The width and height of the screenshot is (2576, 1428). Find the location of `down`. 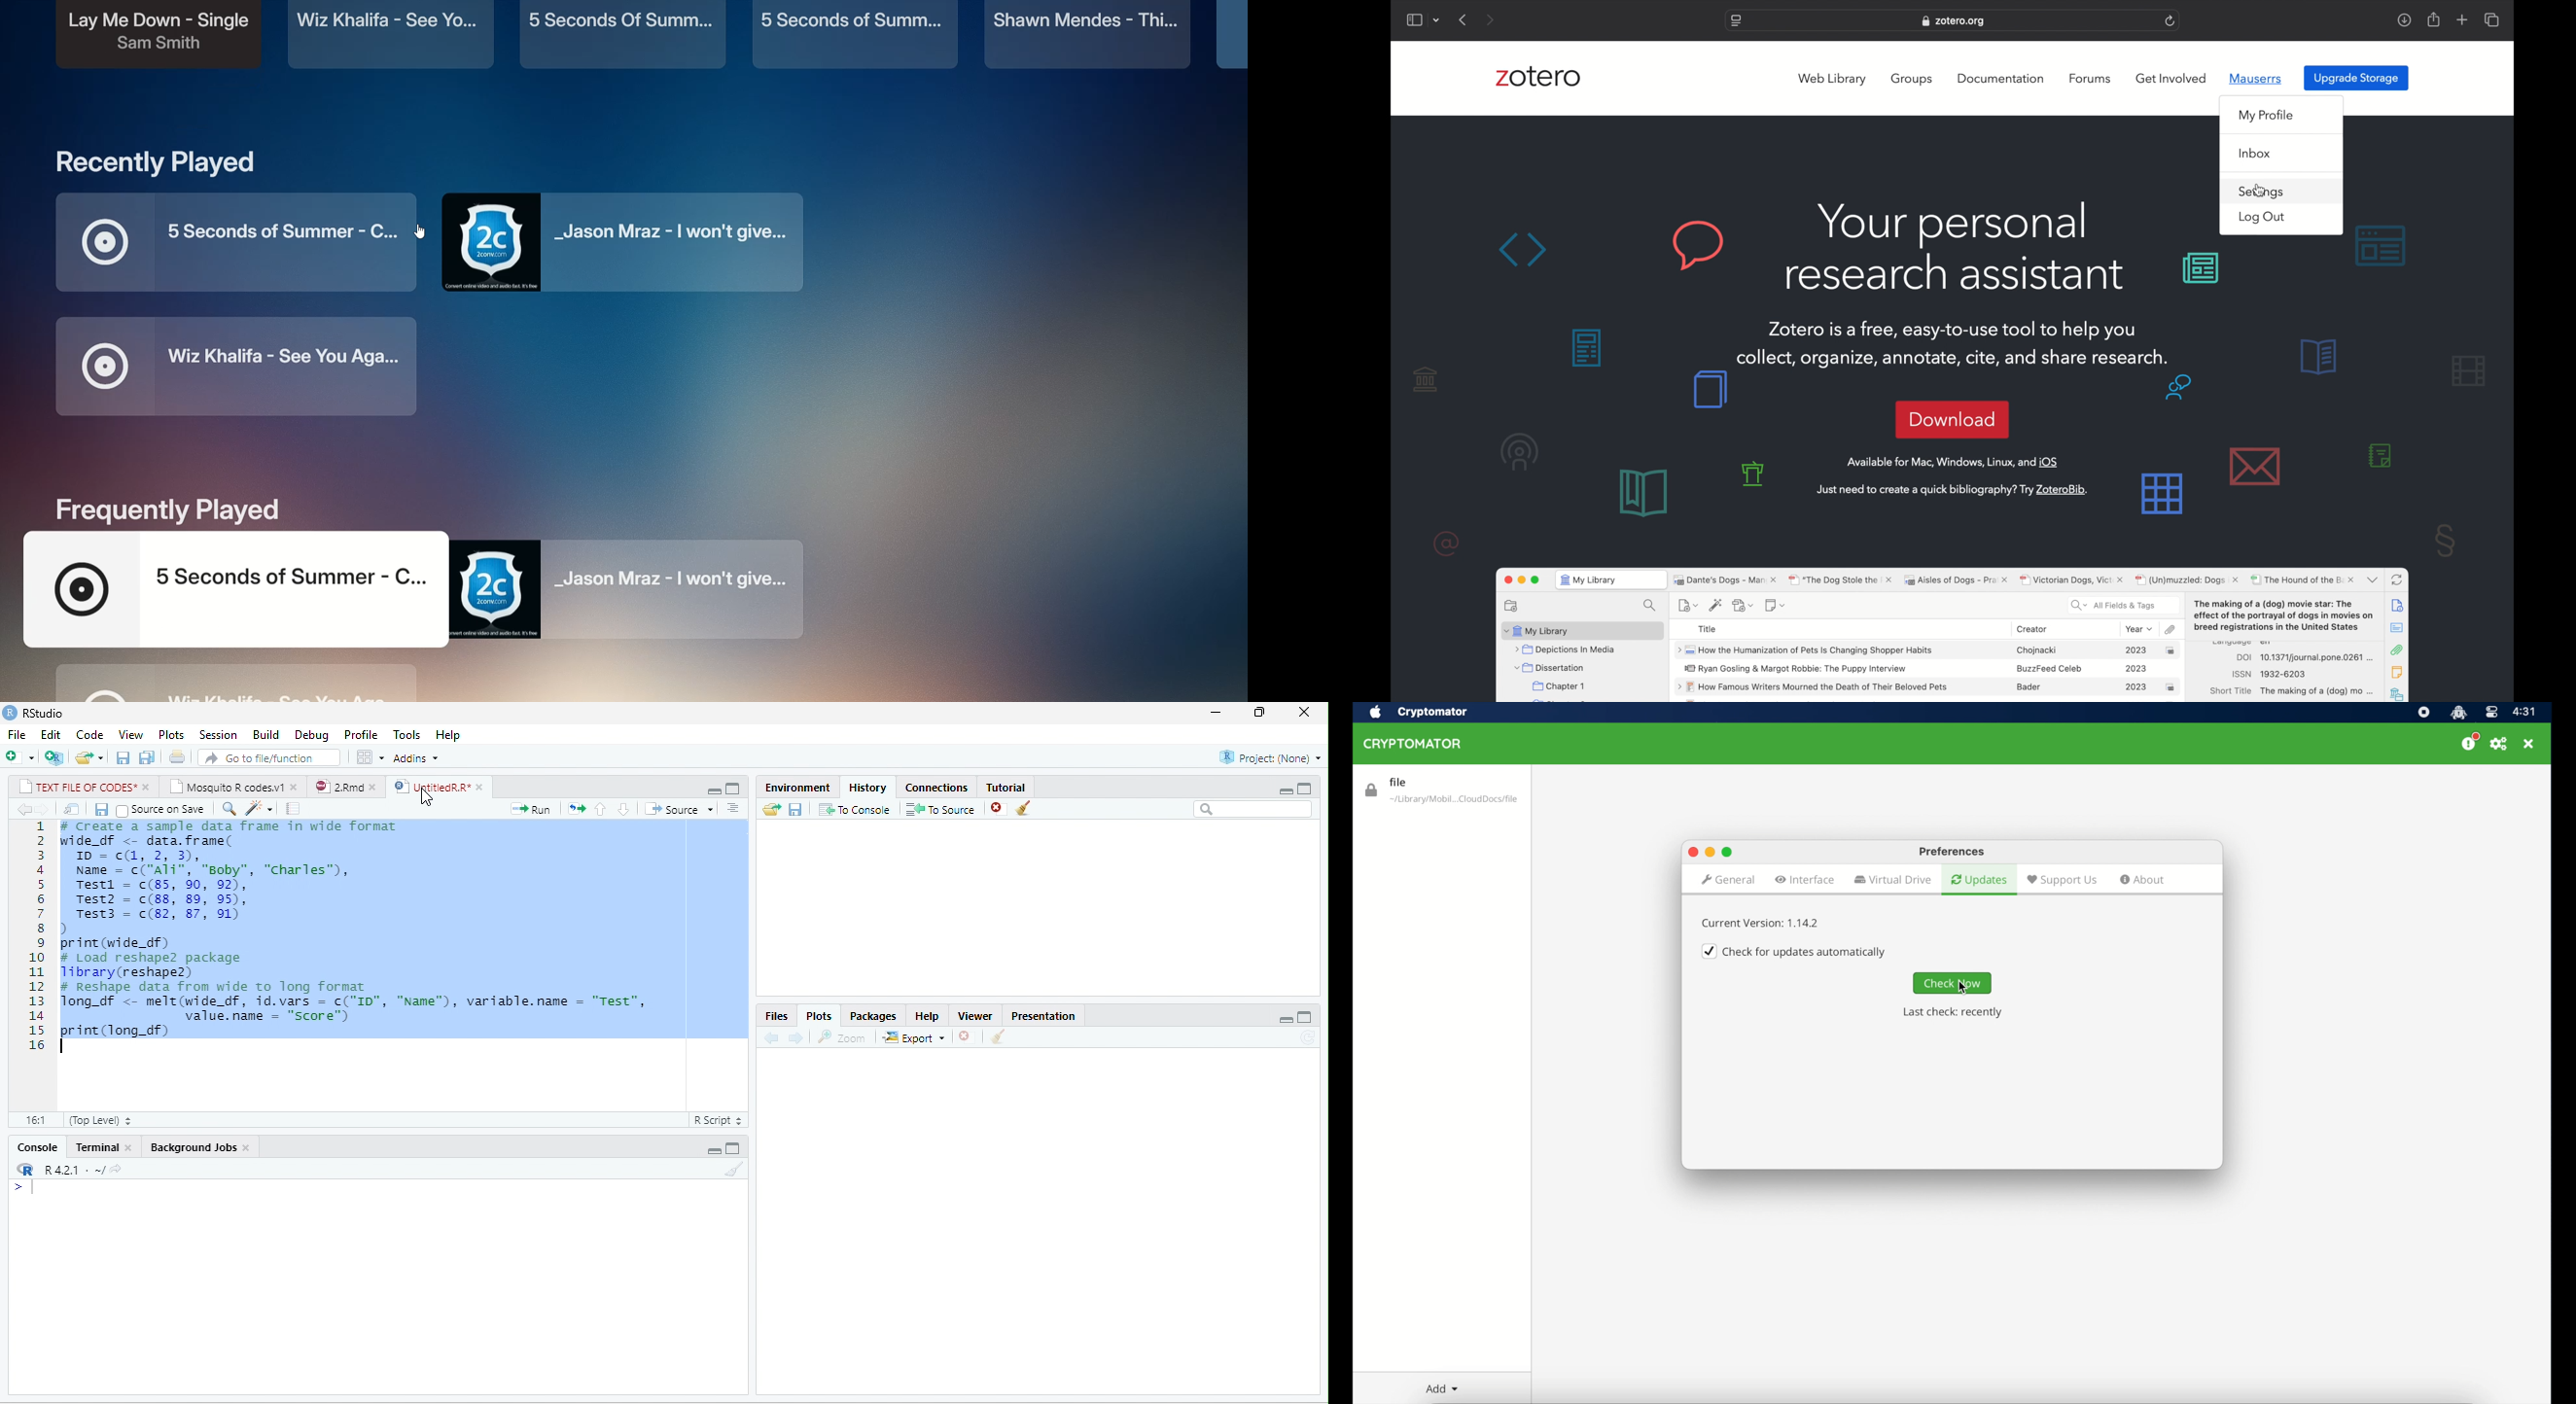

down is located at coordinates (736, 811).